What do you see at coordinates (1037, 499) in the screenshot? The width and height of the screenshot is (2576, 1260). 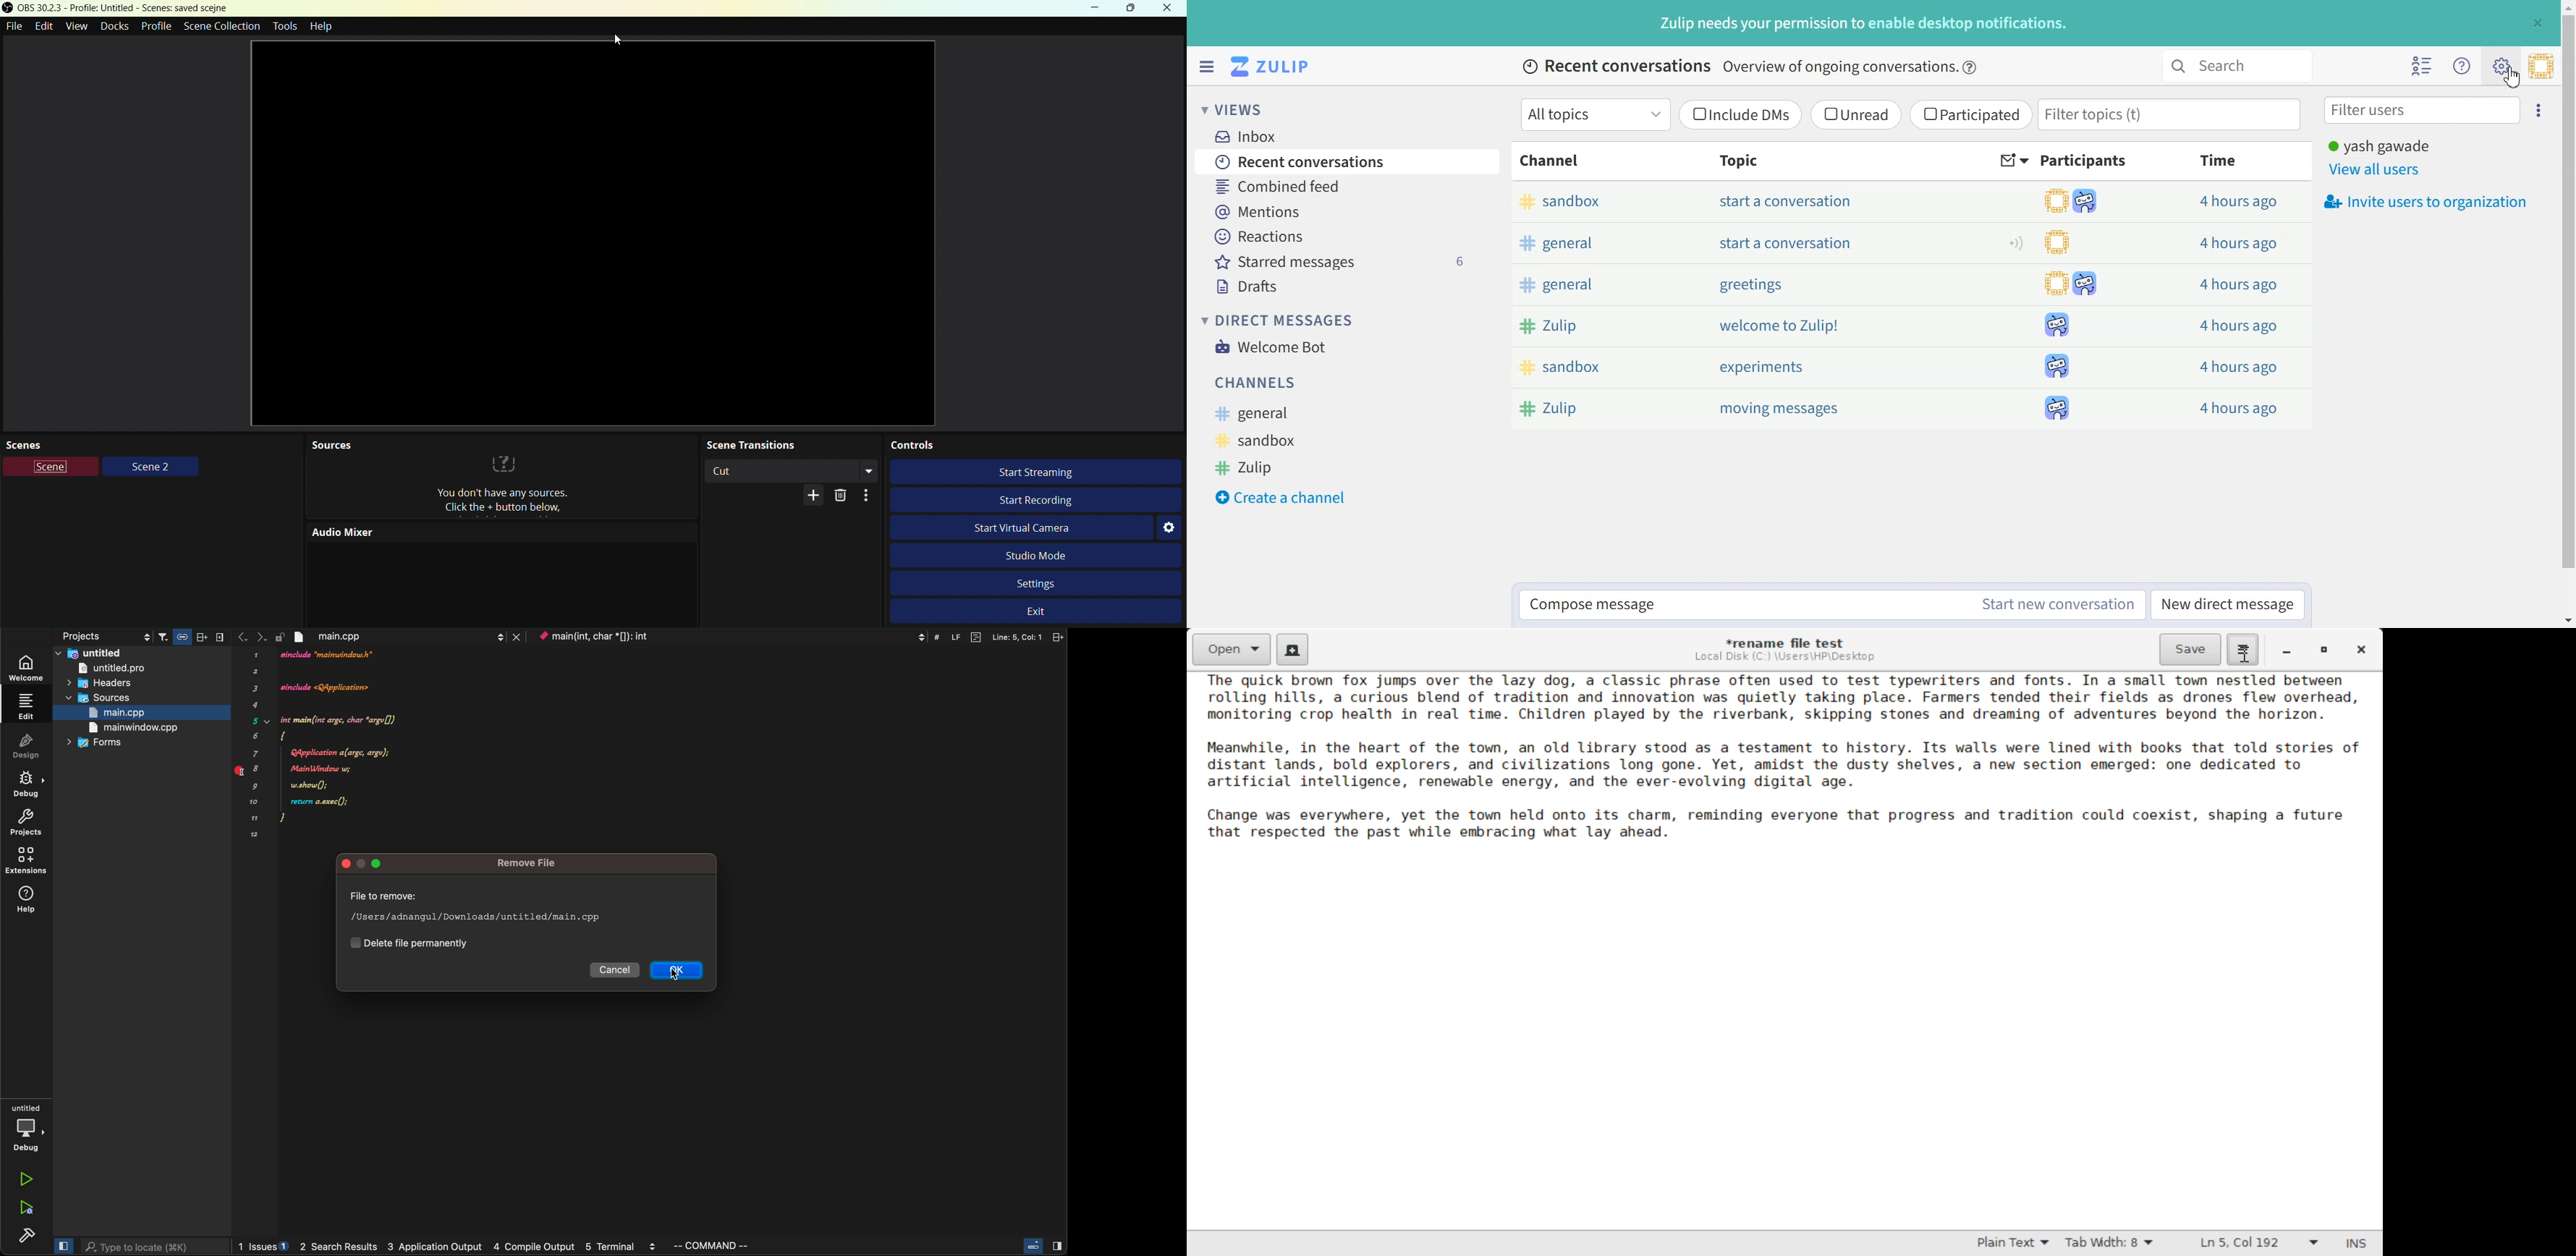 I see `Start Recording` at bounding box center [1037, 499].